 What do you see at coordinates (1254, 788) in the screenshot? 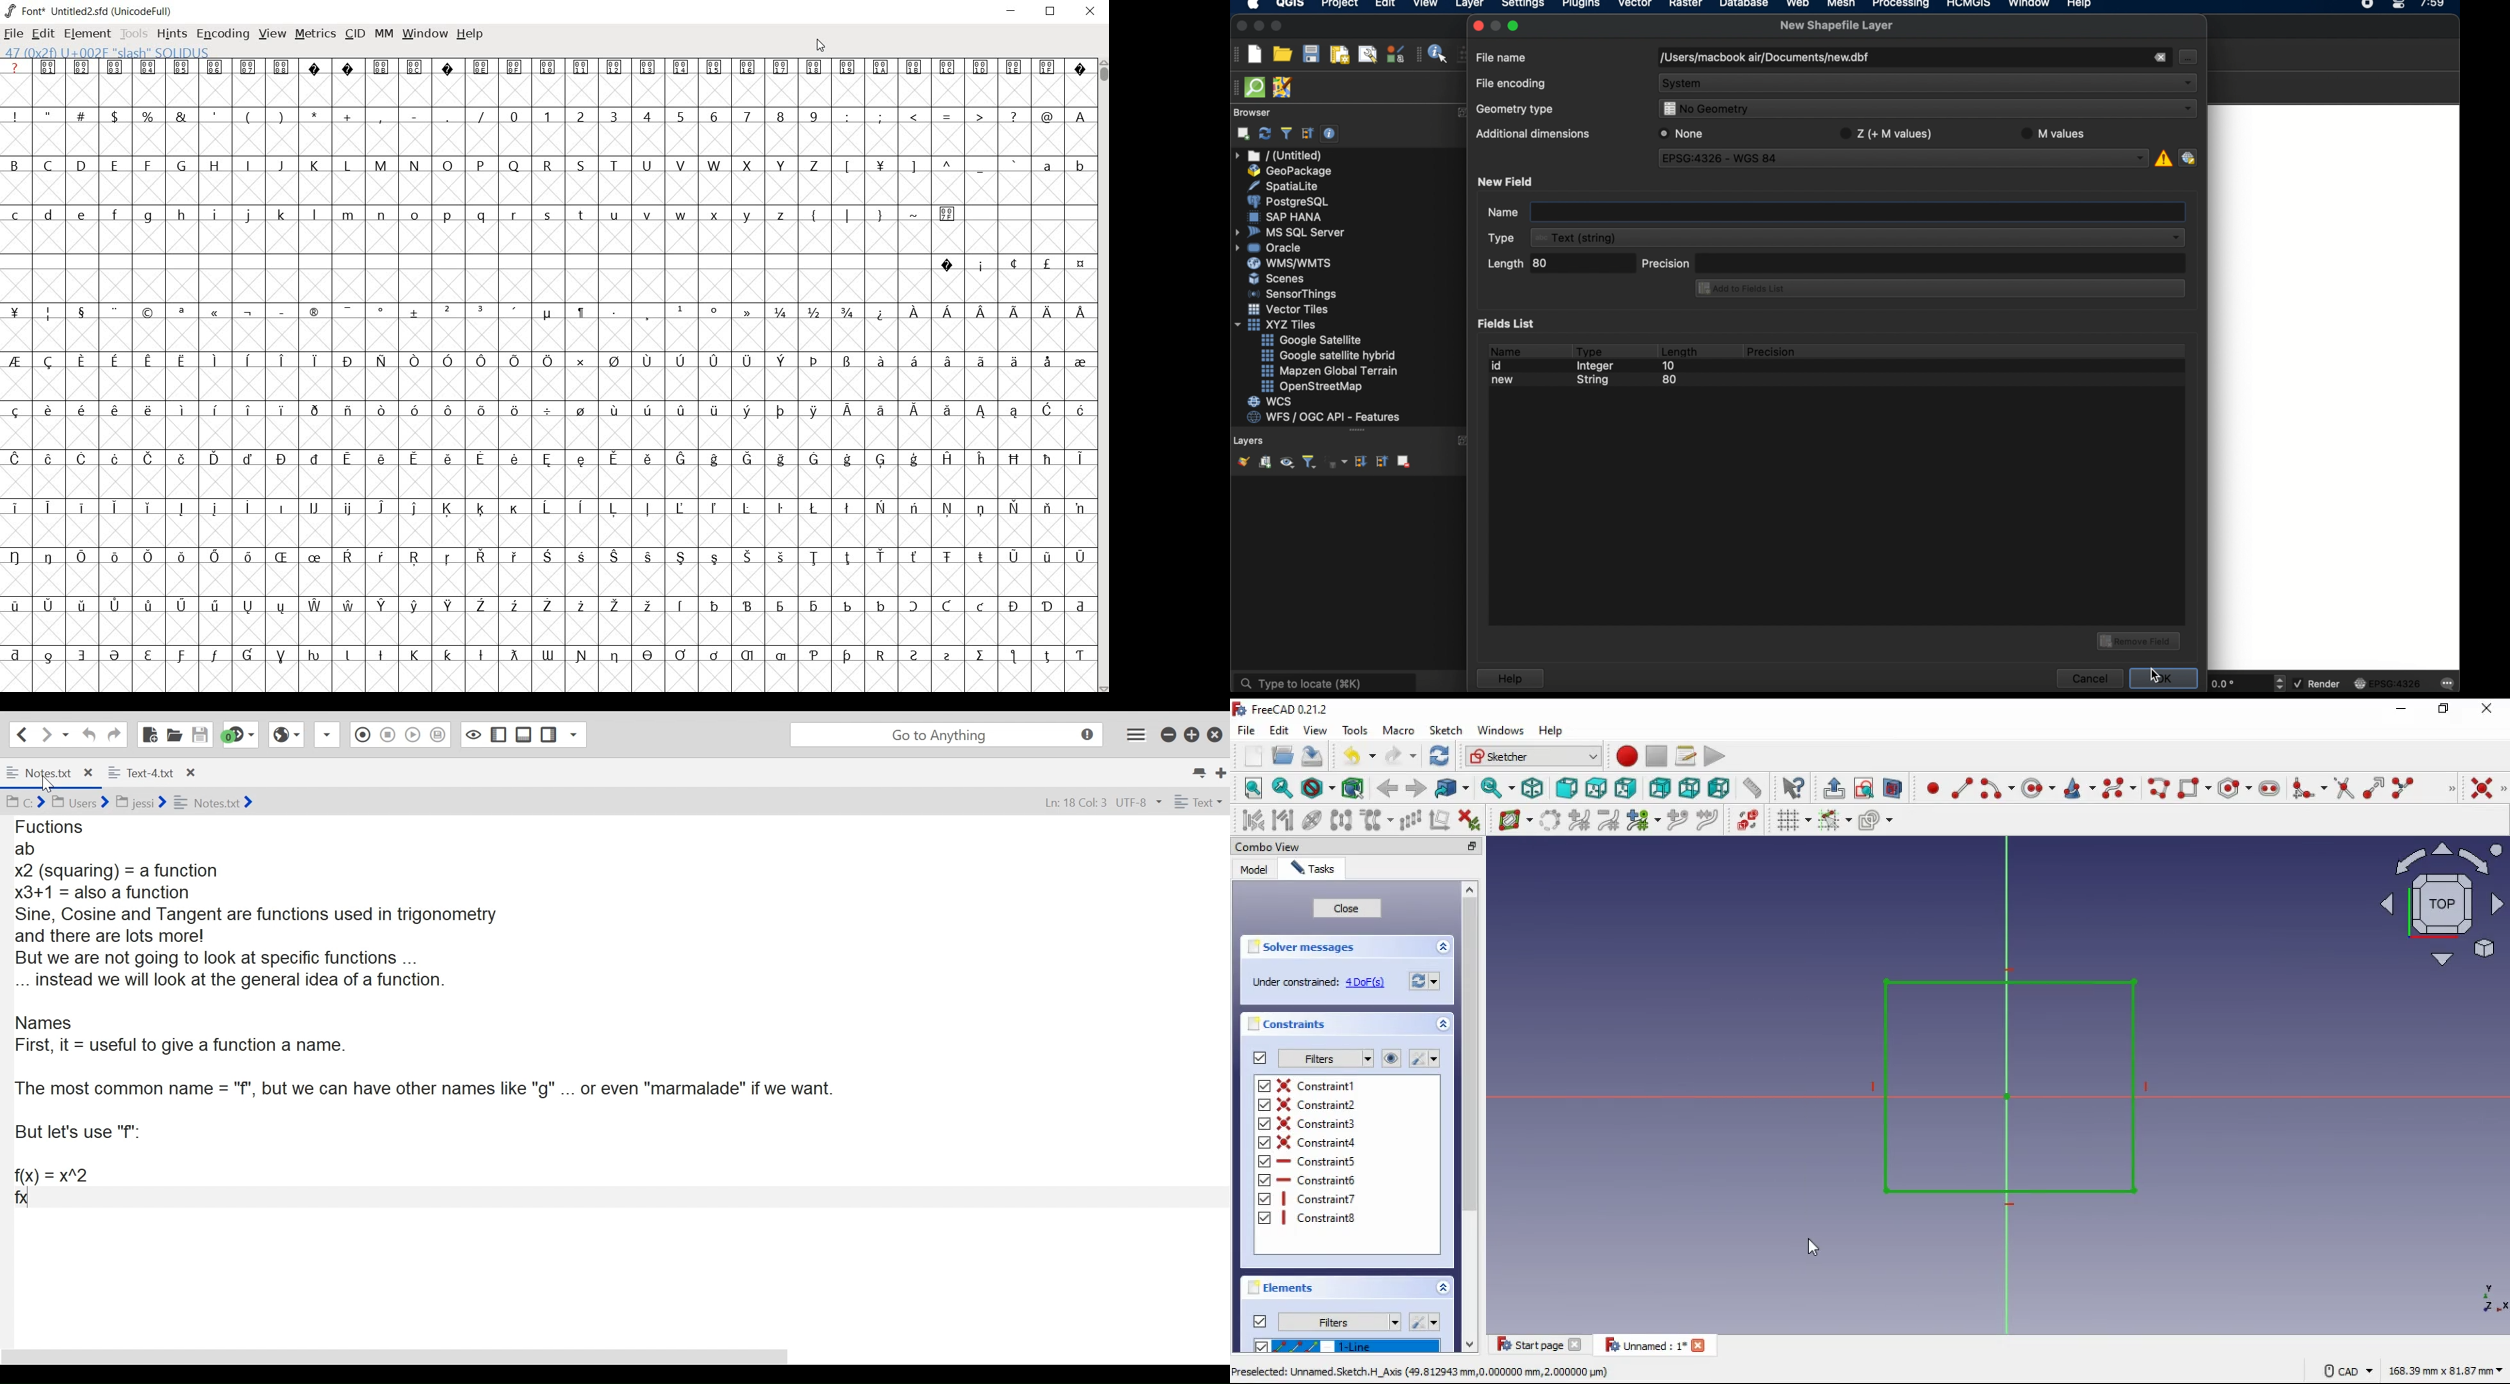
I see `fit all` at bounding box center [1254, 788].